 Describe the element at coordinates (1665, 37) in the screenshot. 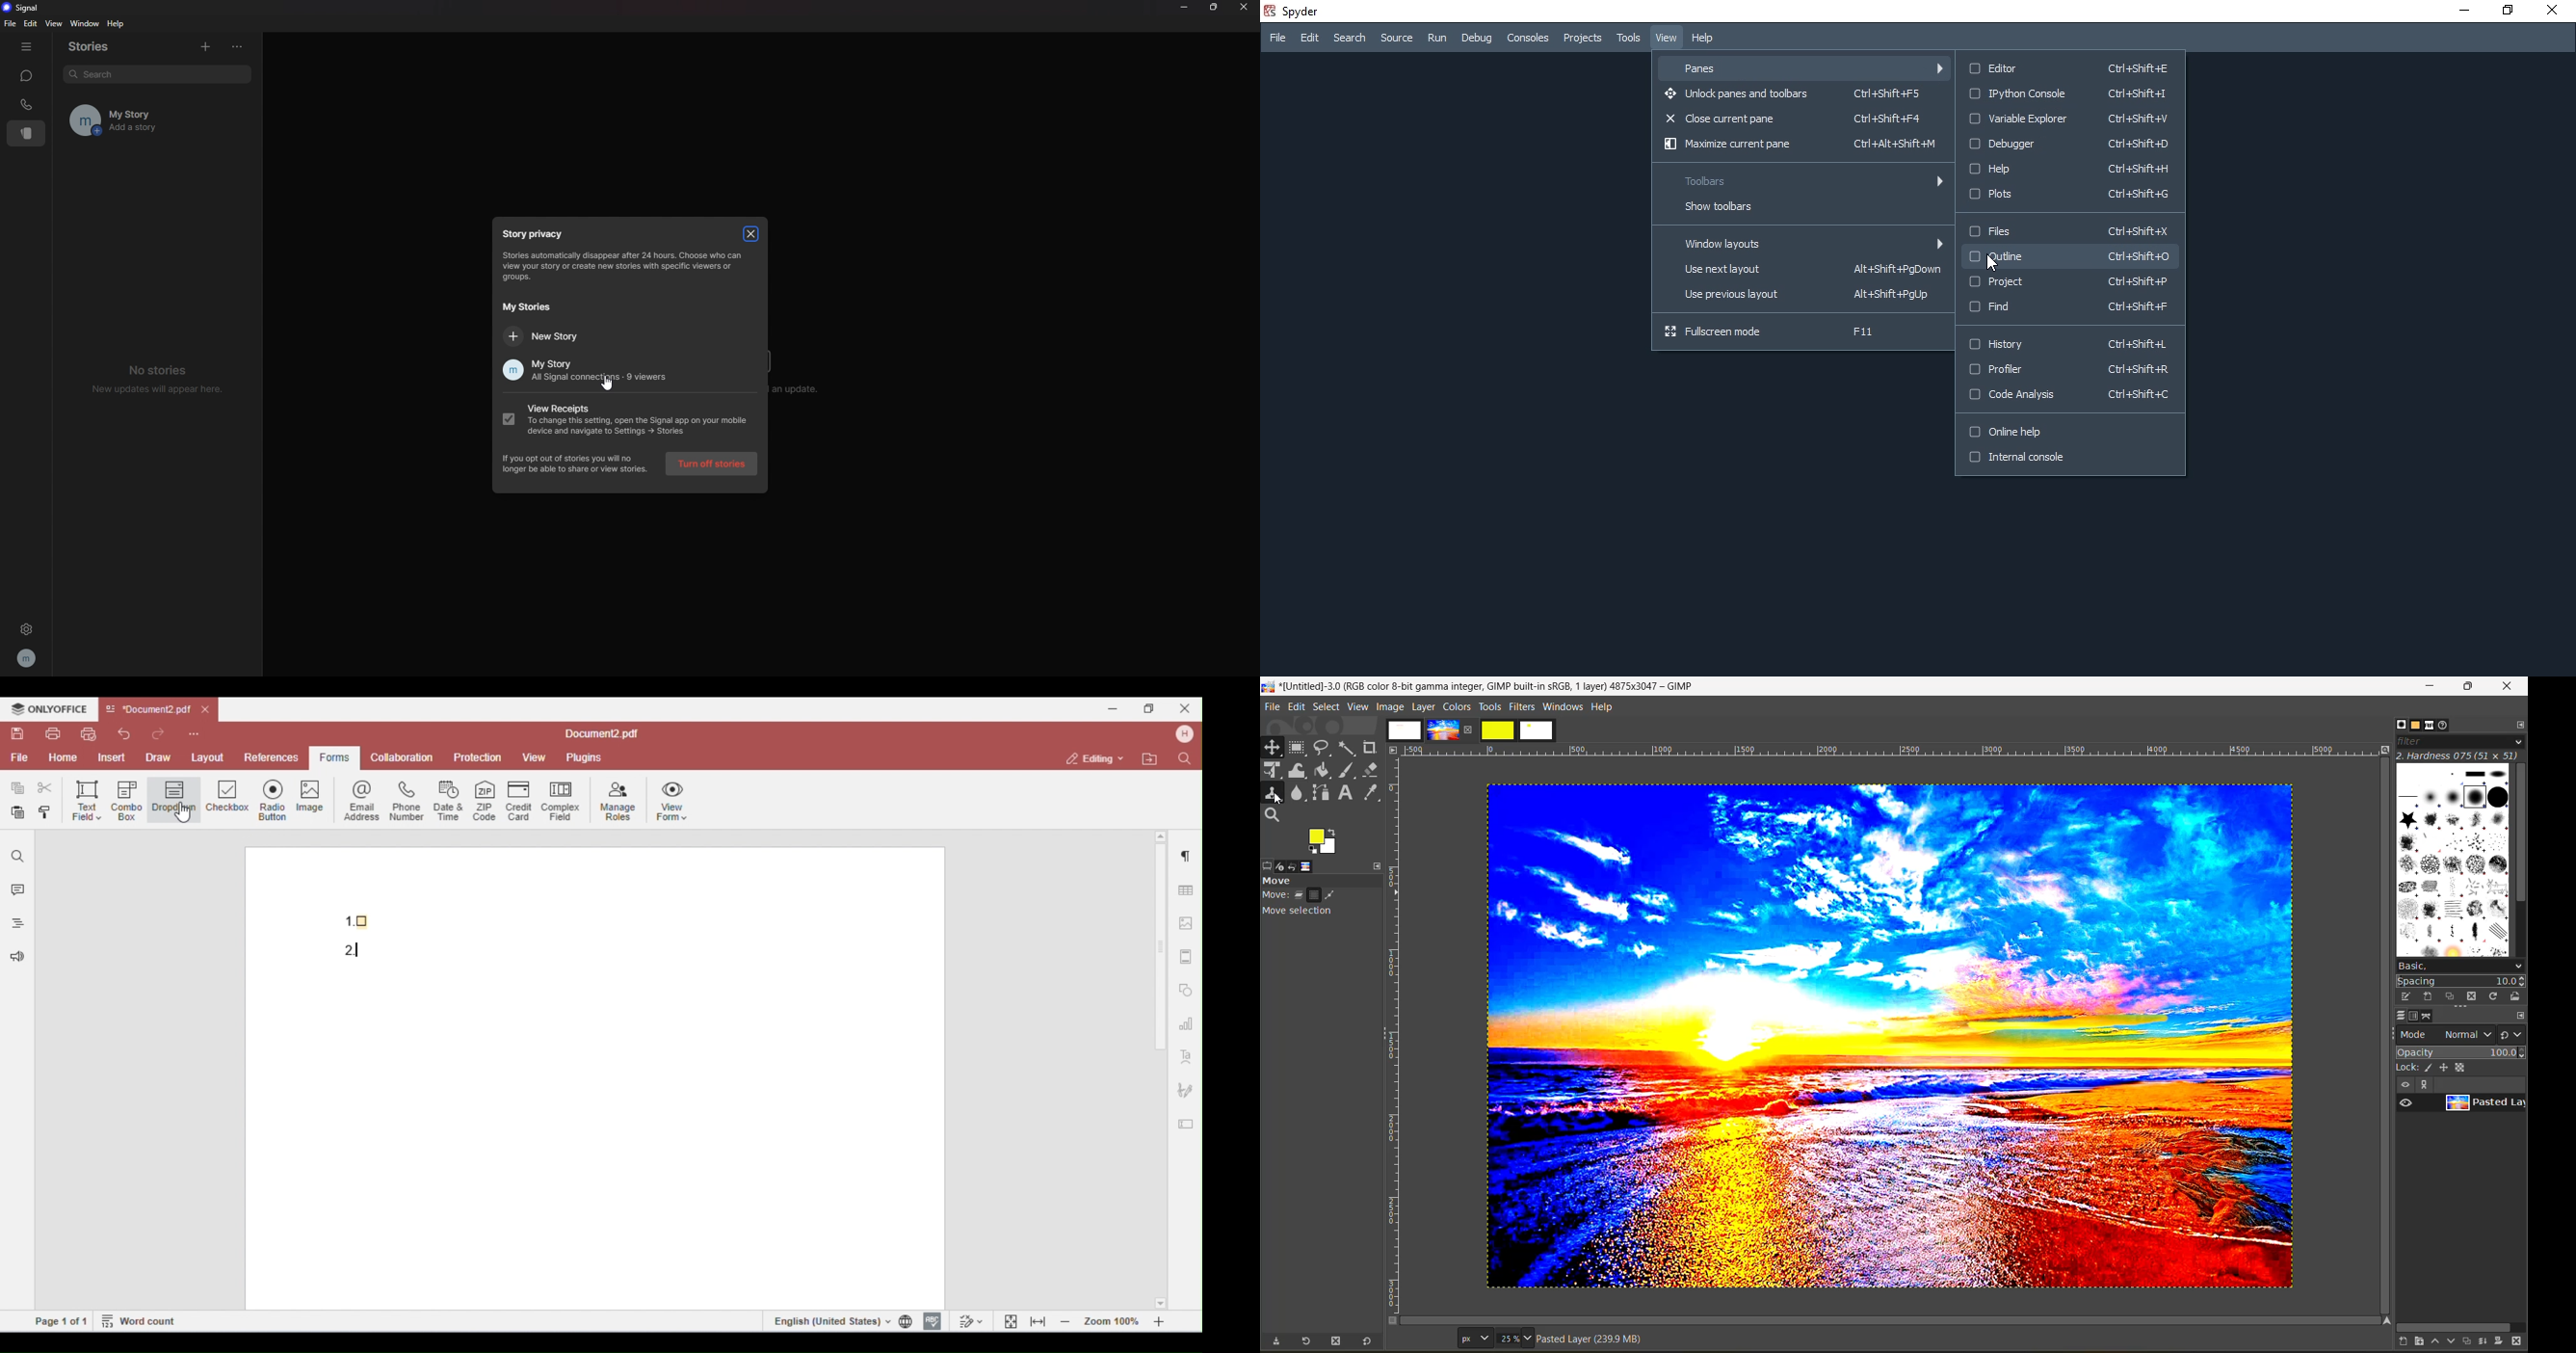

I see `View` at that location.